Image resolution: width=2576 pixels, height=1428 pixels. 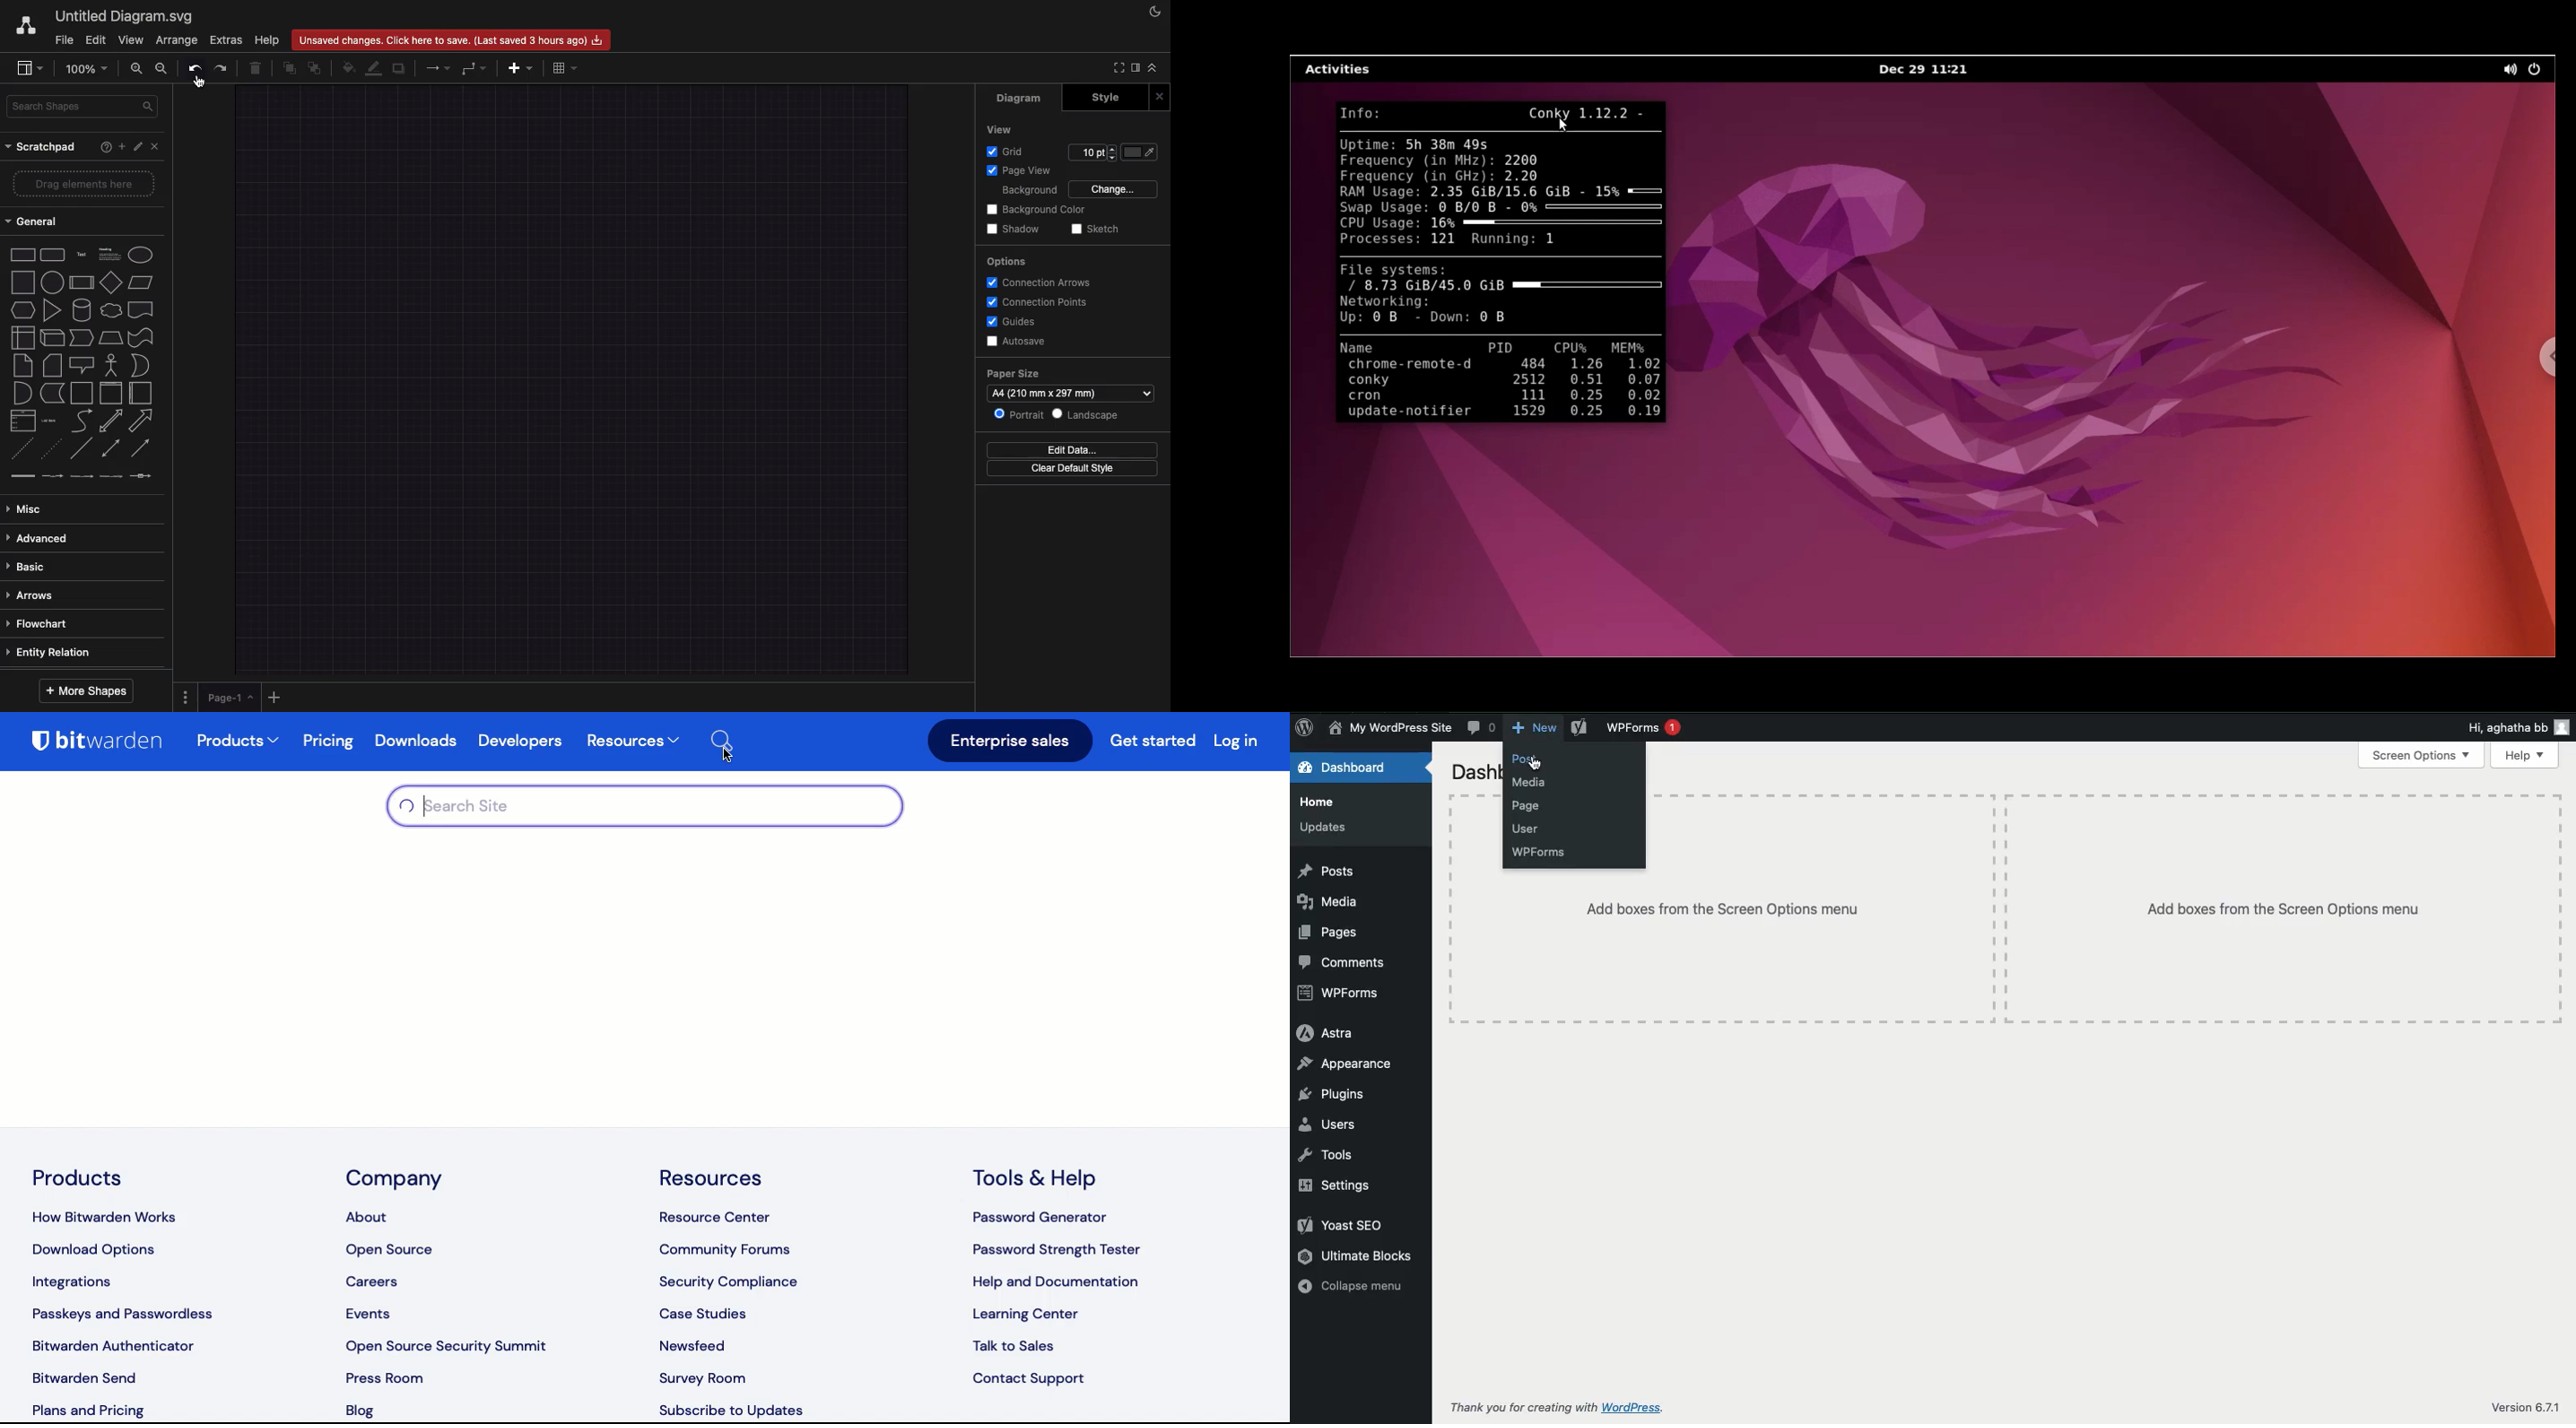 What do you see at coordinates (154, 145) in the screenshot?
I see `Close` at bounding box center [154, 145].